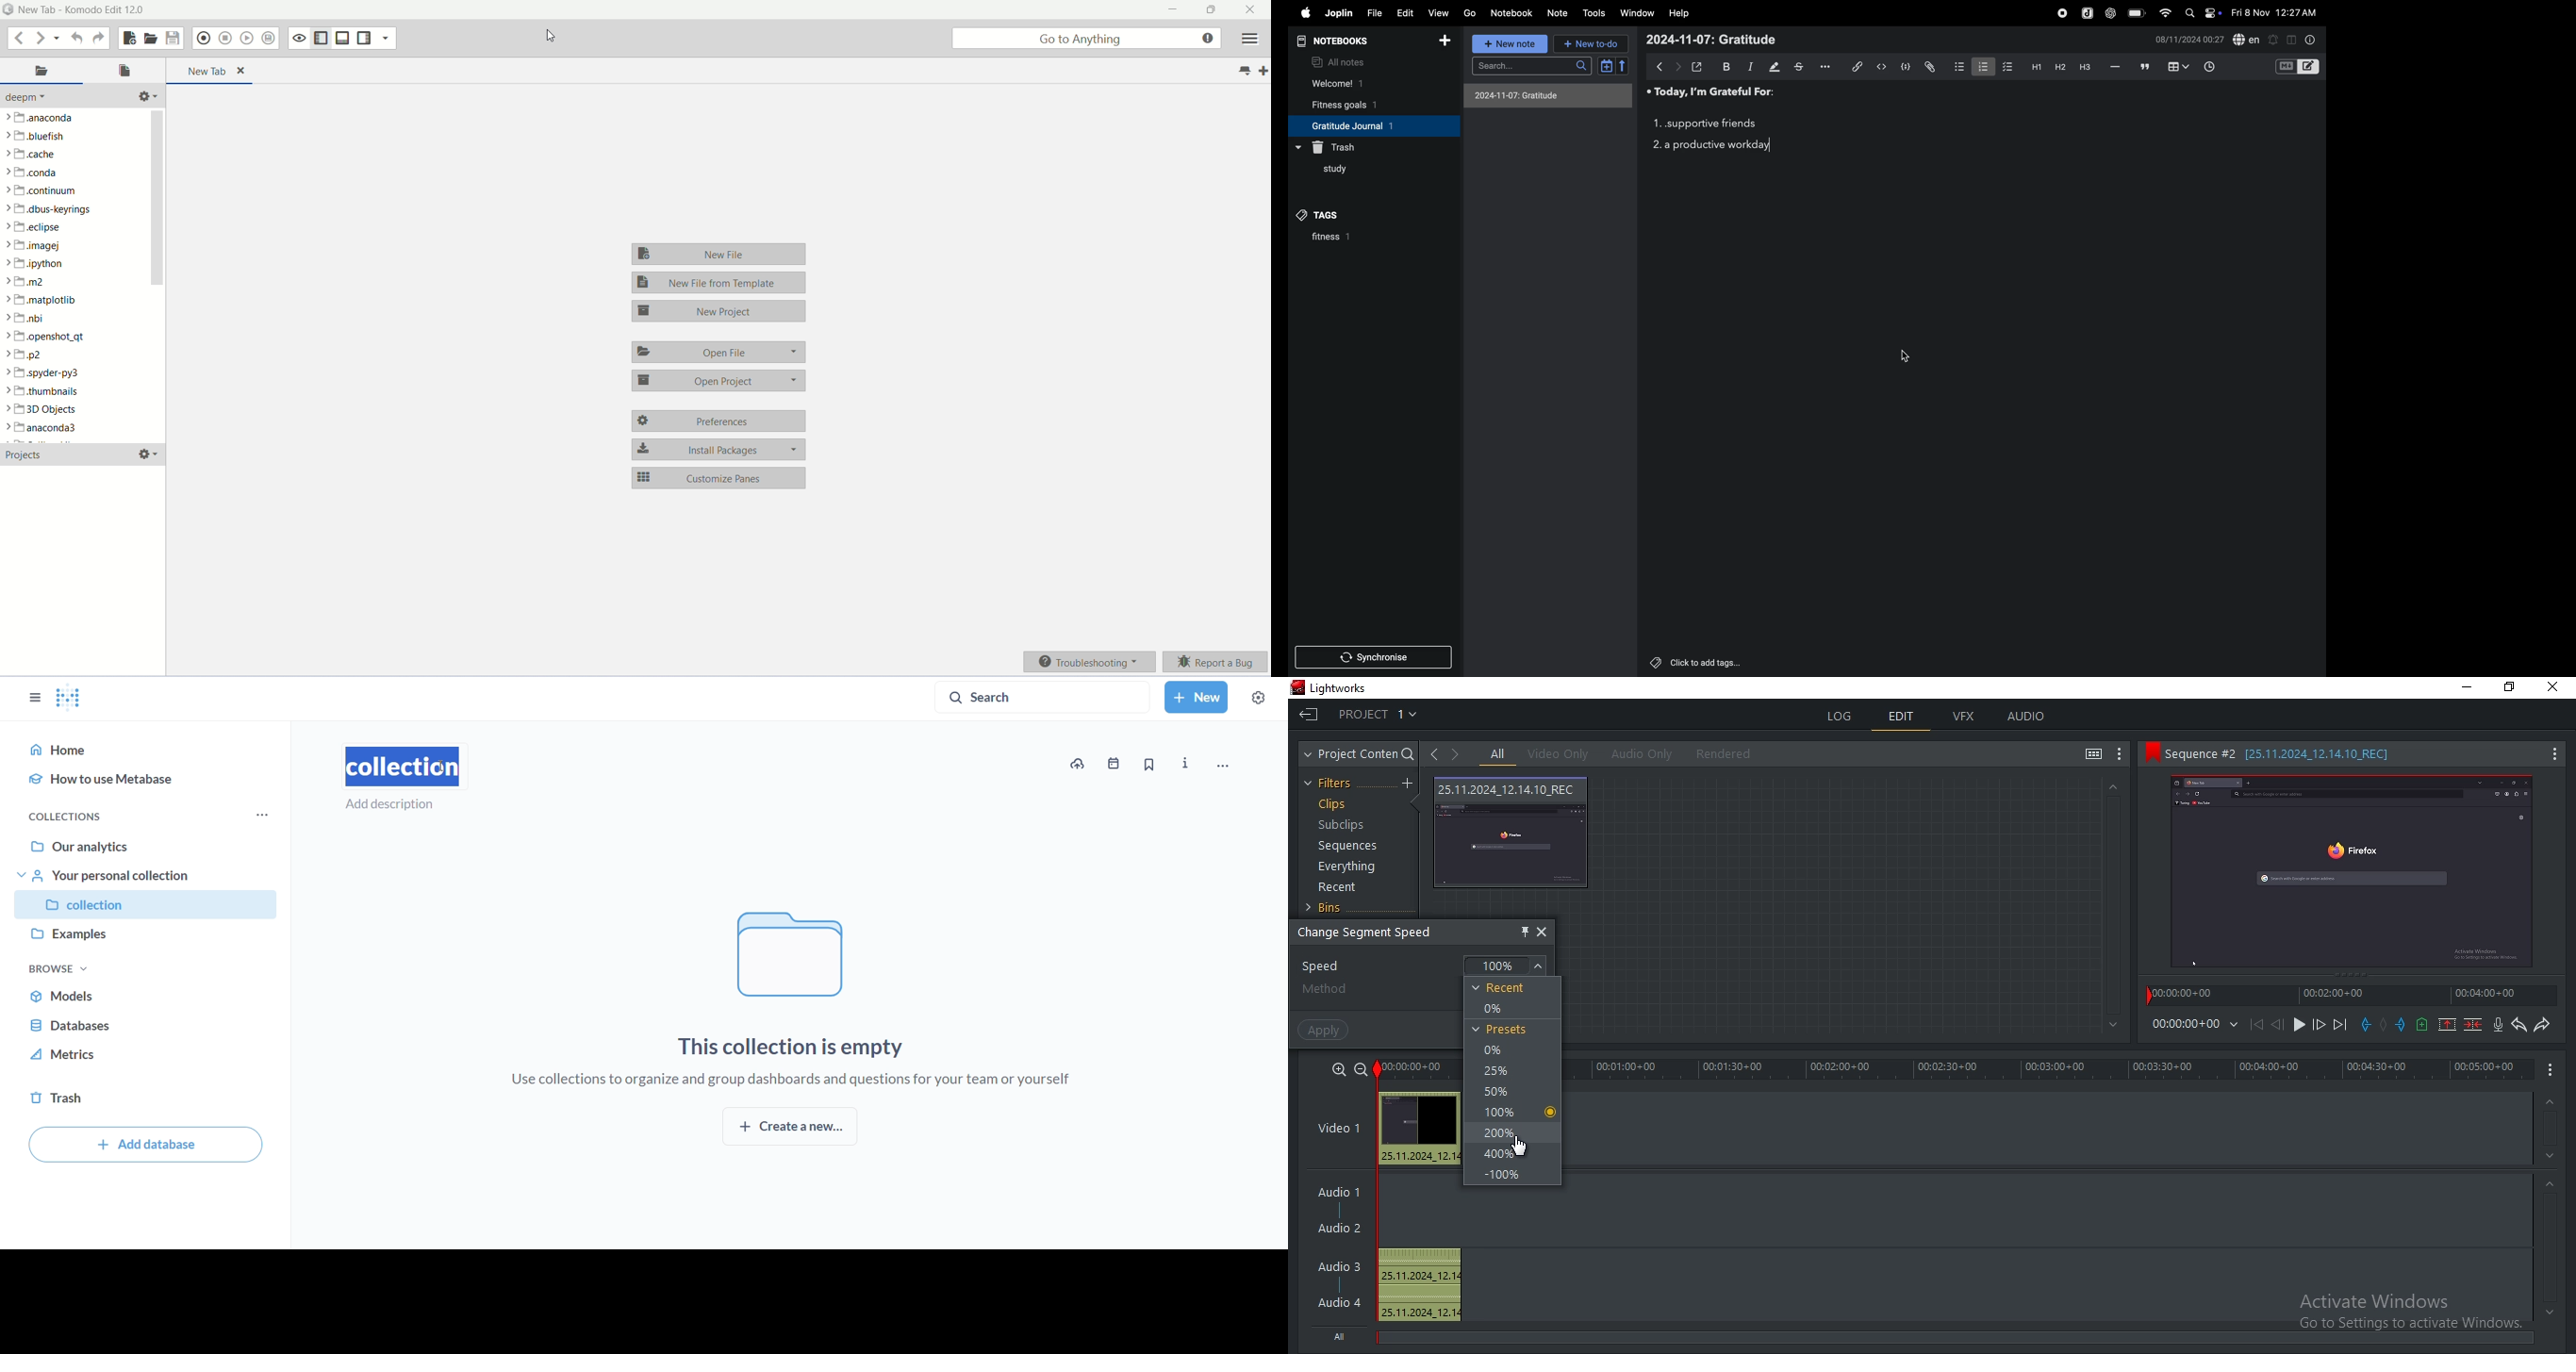 This screenshot has height=1372, width=2576. Describe the element at coordinates (1366, 126) in the screenshot. I see `gratitude journals 1` at that location.